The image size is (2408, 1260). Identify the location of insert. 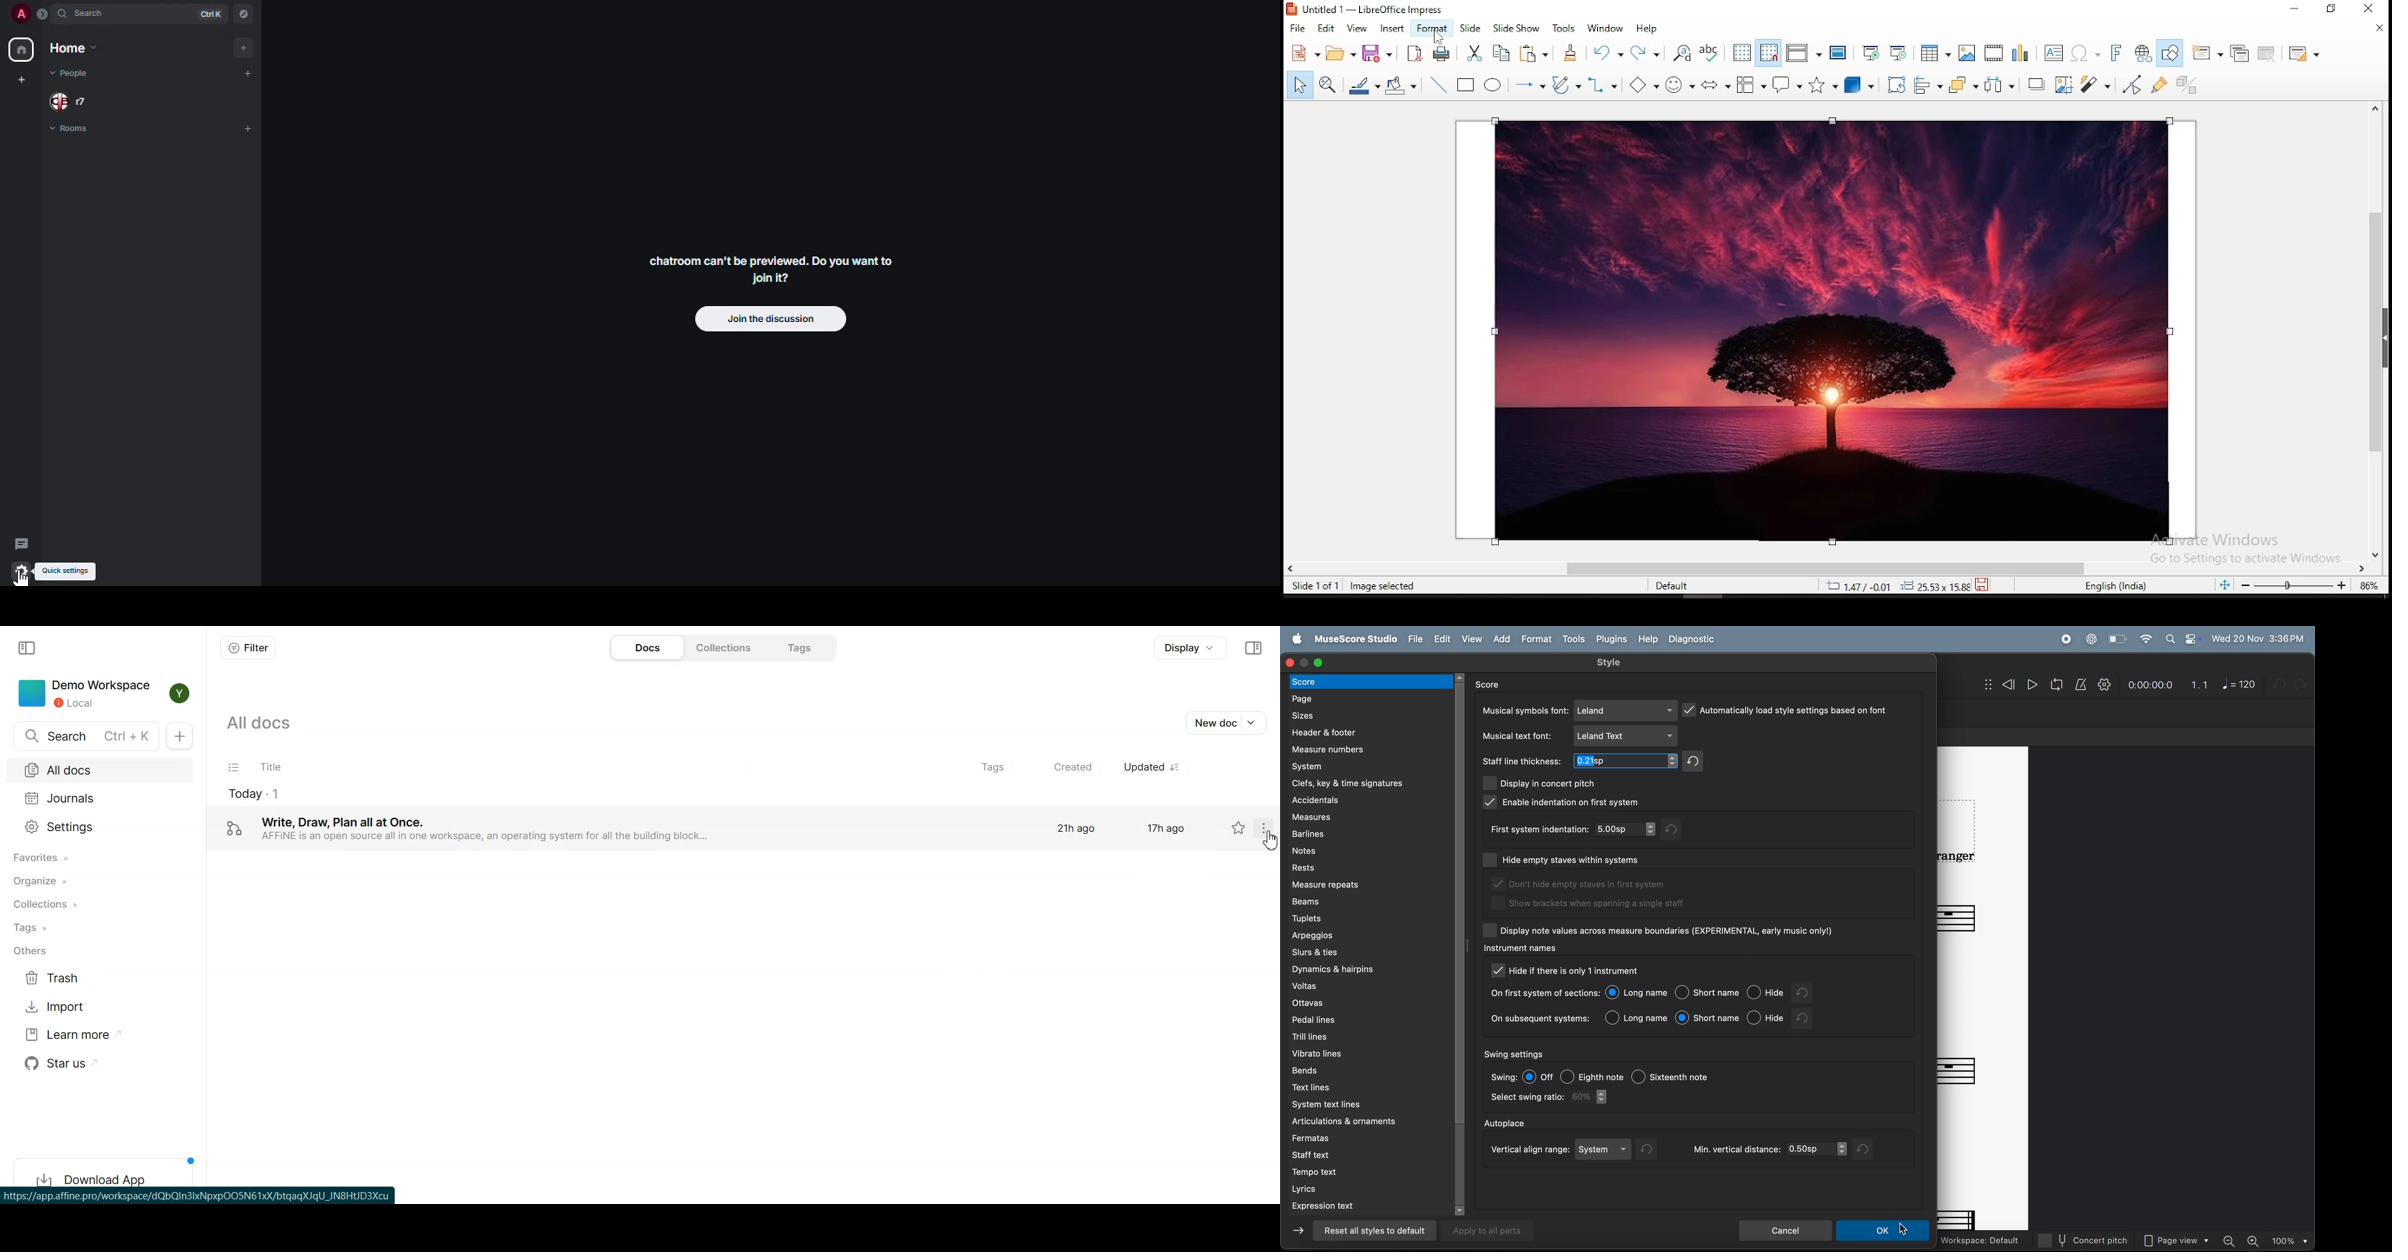
(1392, 29).